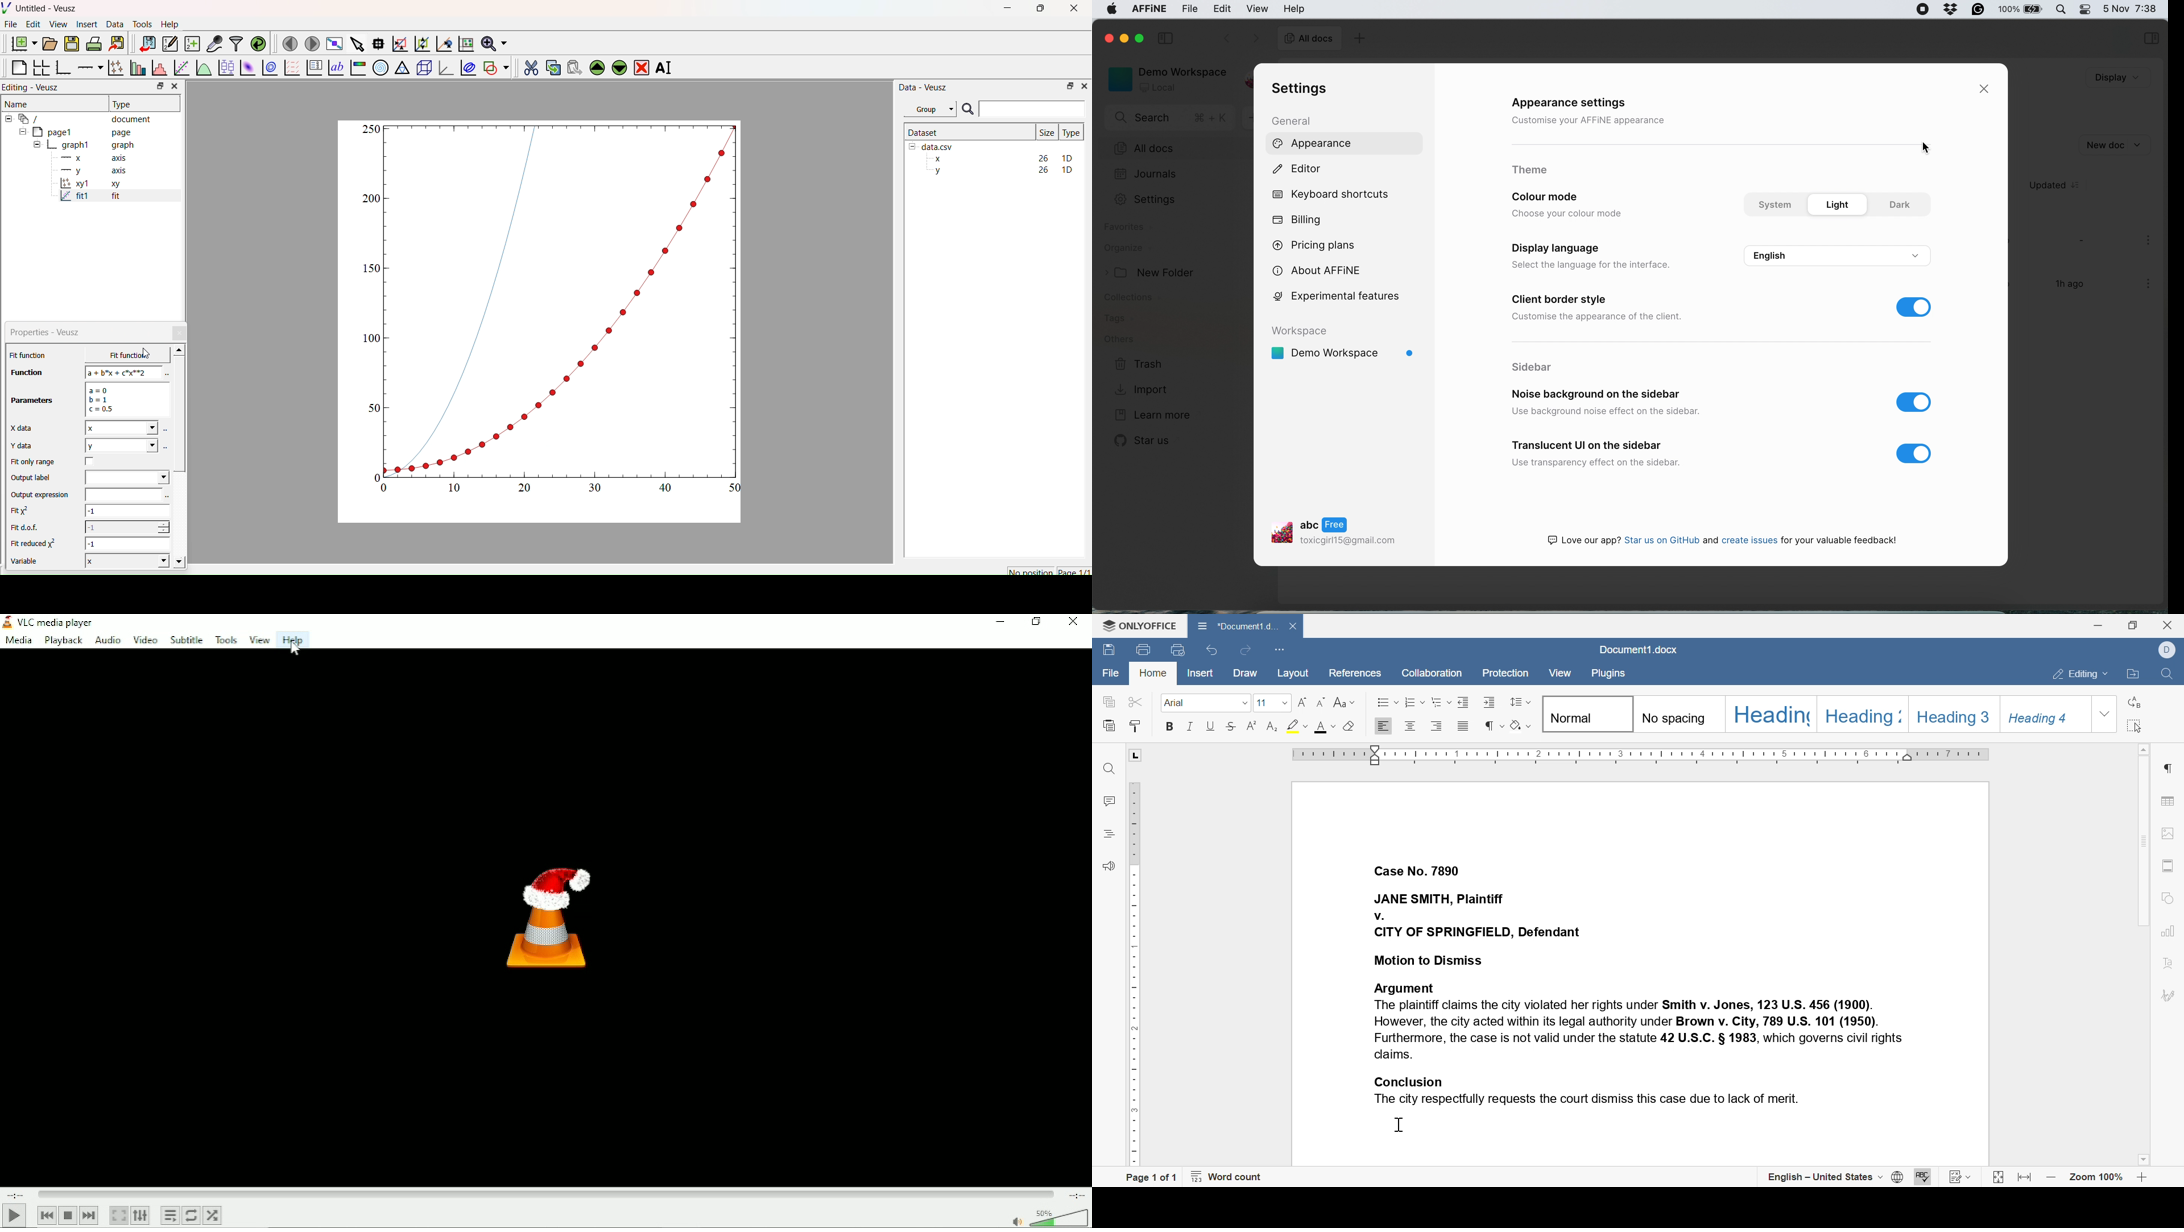 The image size is (2184, 1232). What do you see at coordinates (1108, 702) in the screenshot?
I see `copy` at bounding box center [1108, 702].